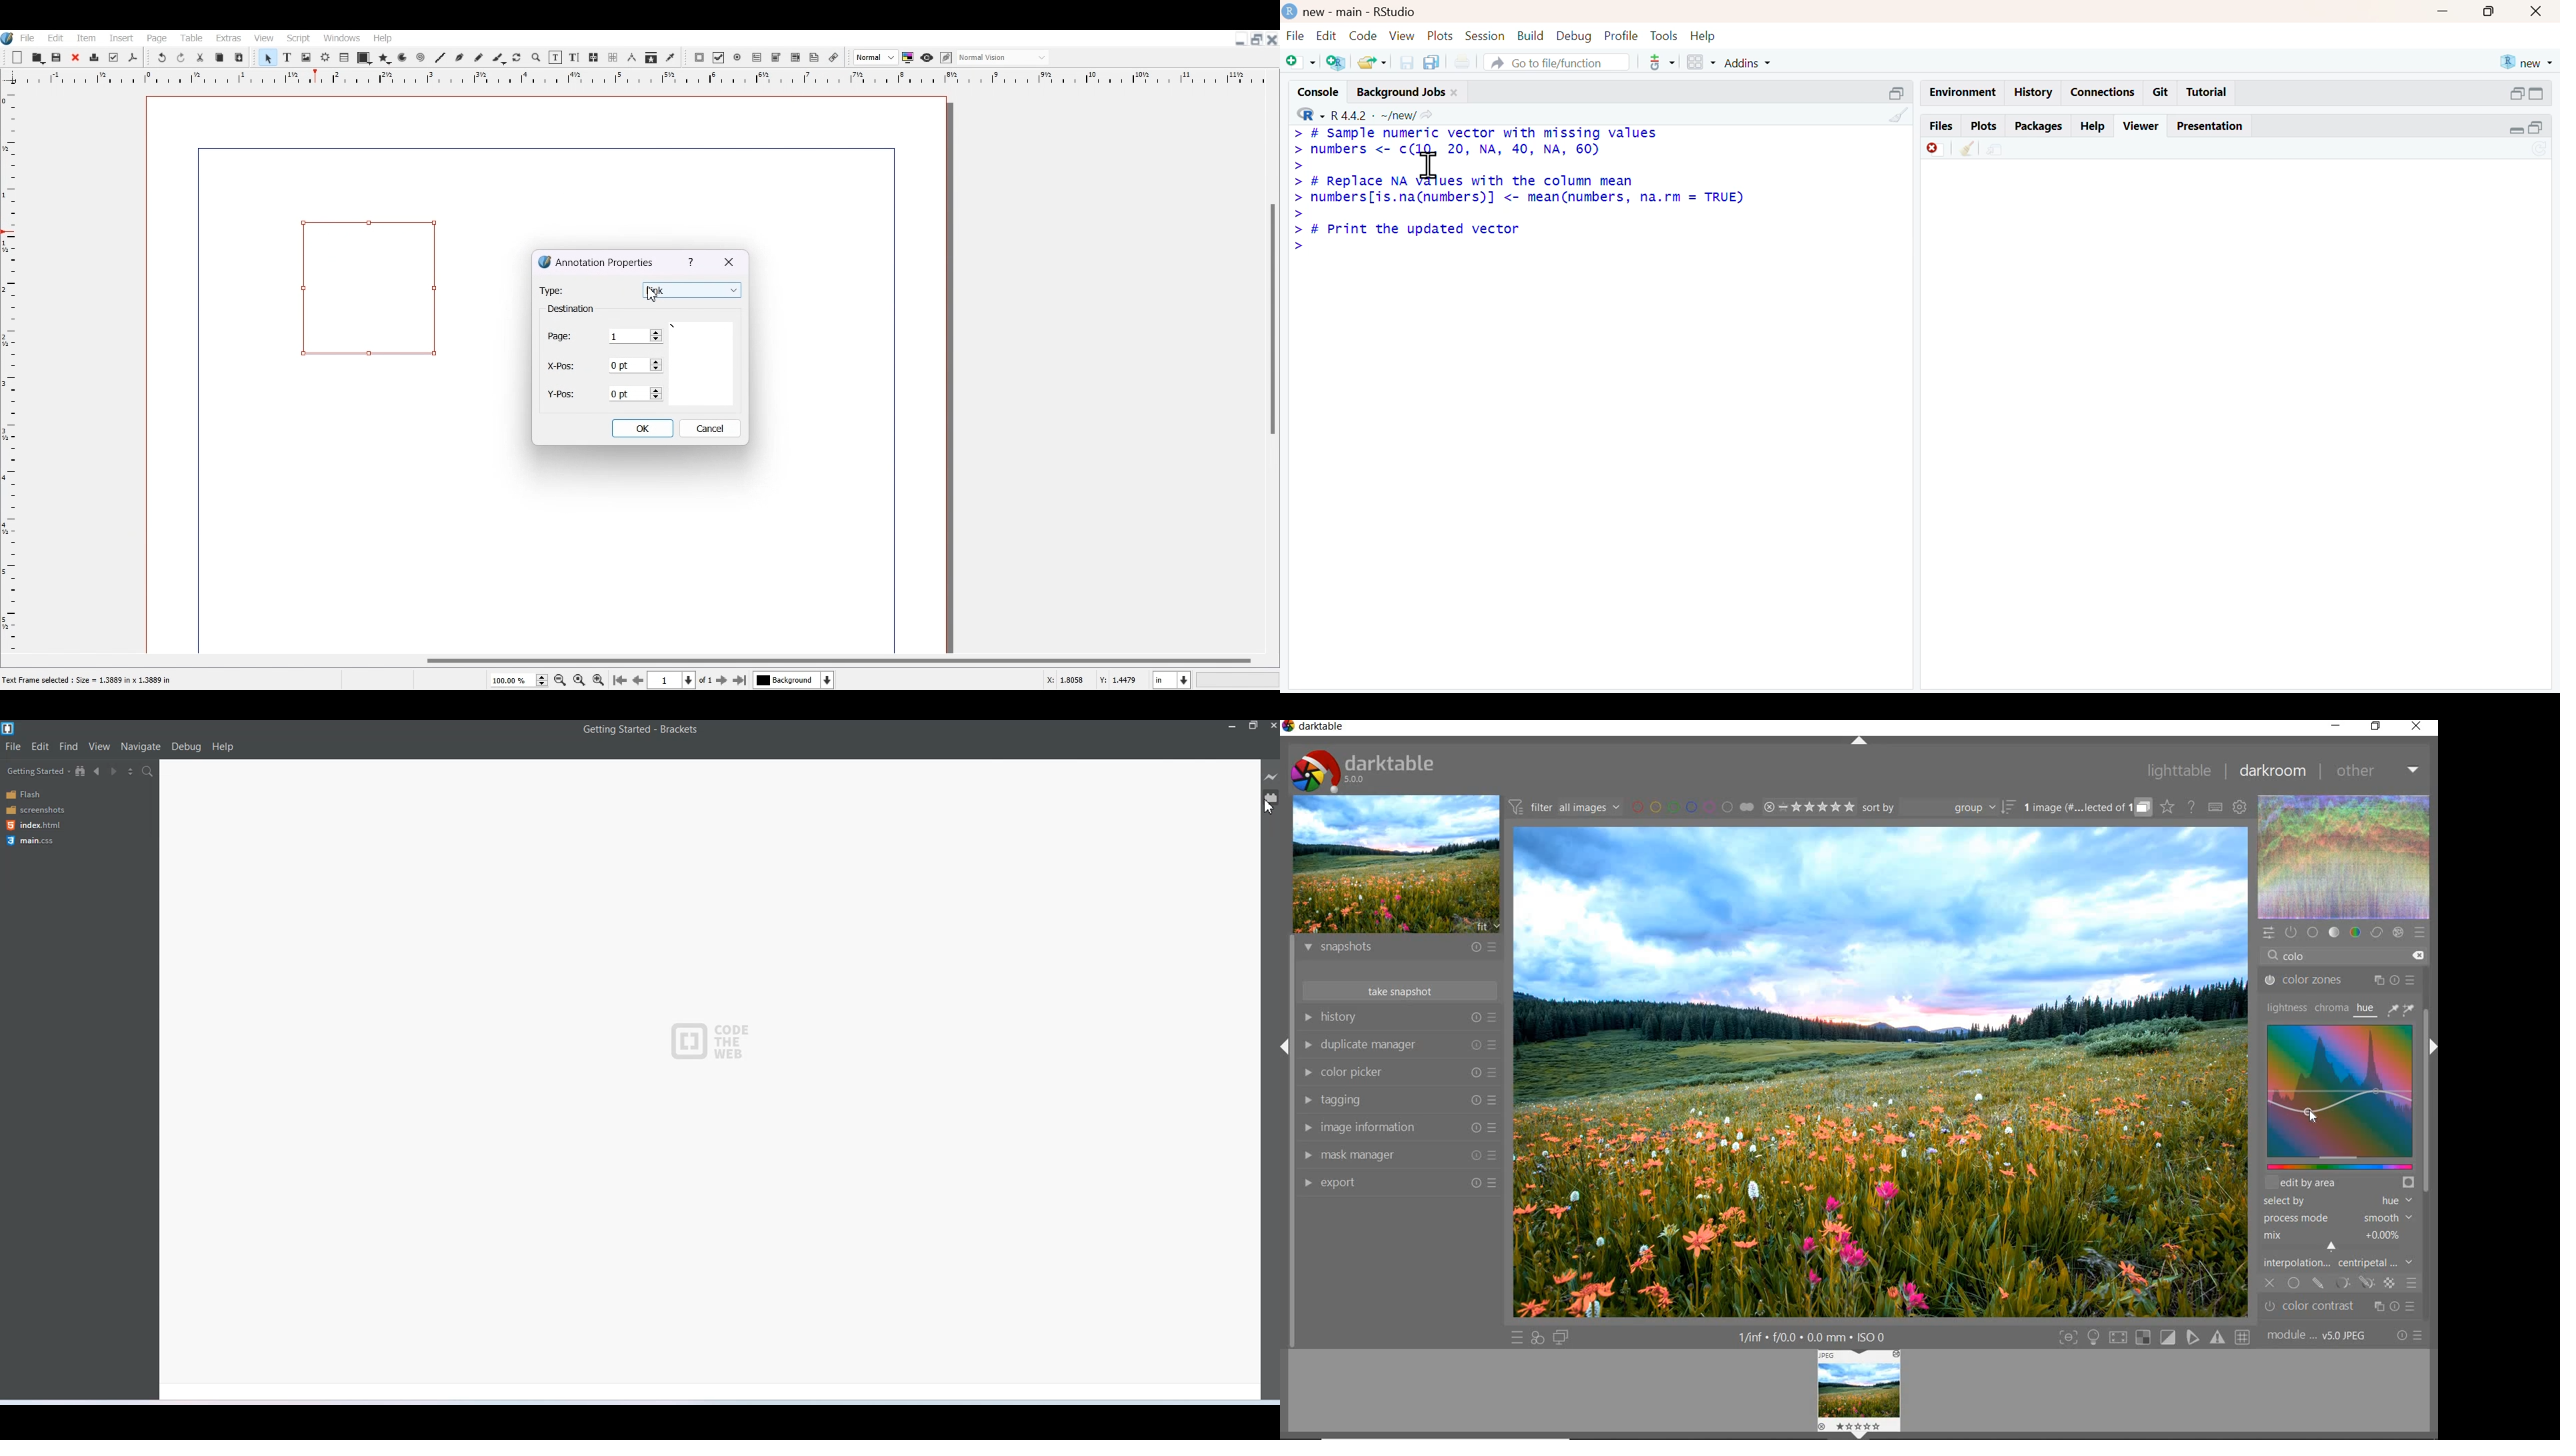 This screenshot has height=1456, width=2576. I want to click on Info, so click(691, 262).